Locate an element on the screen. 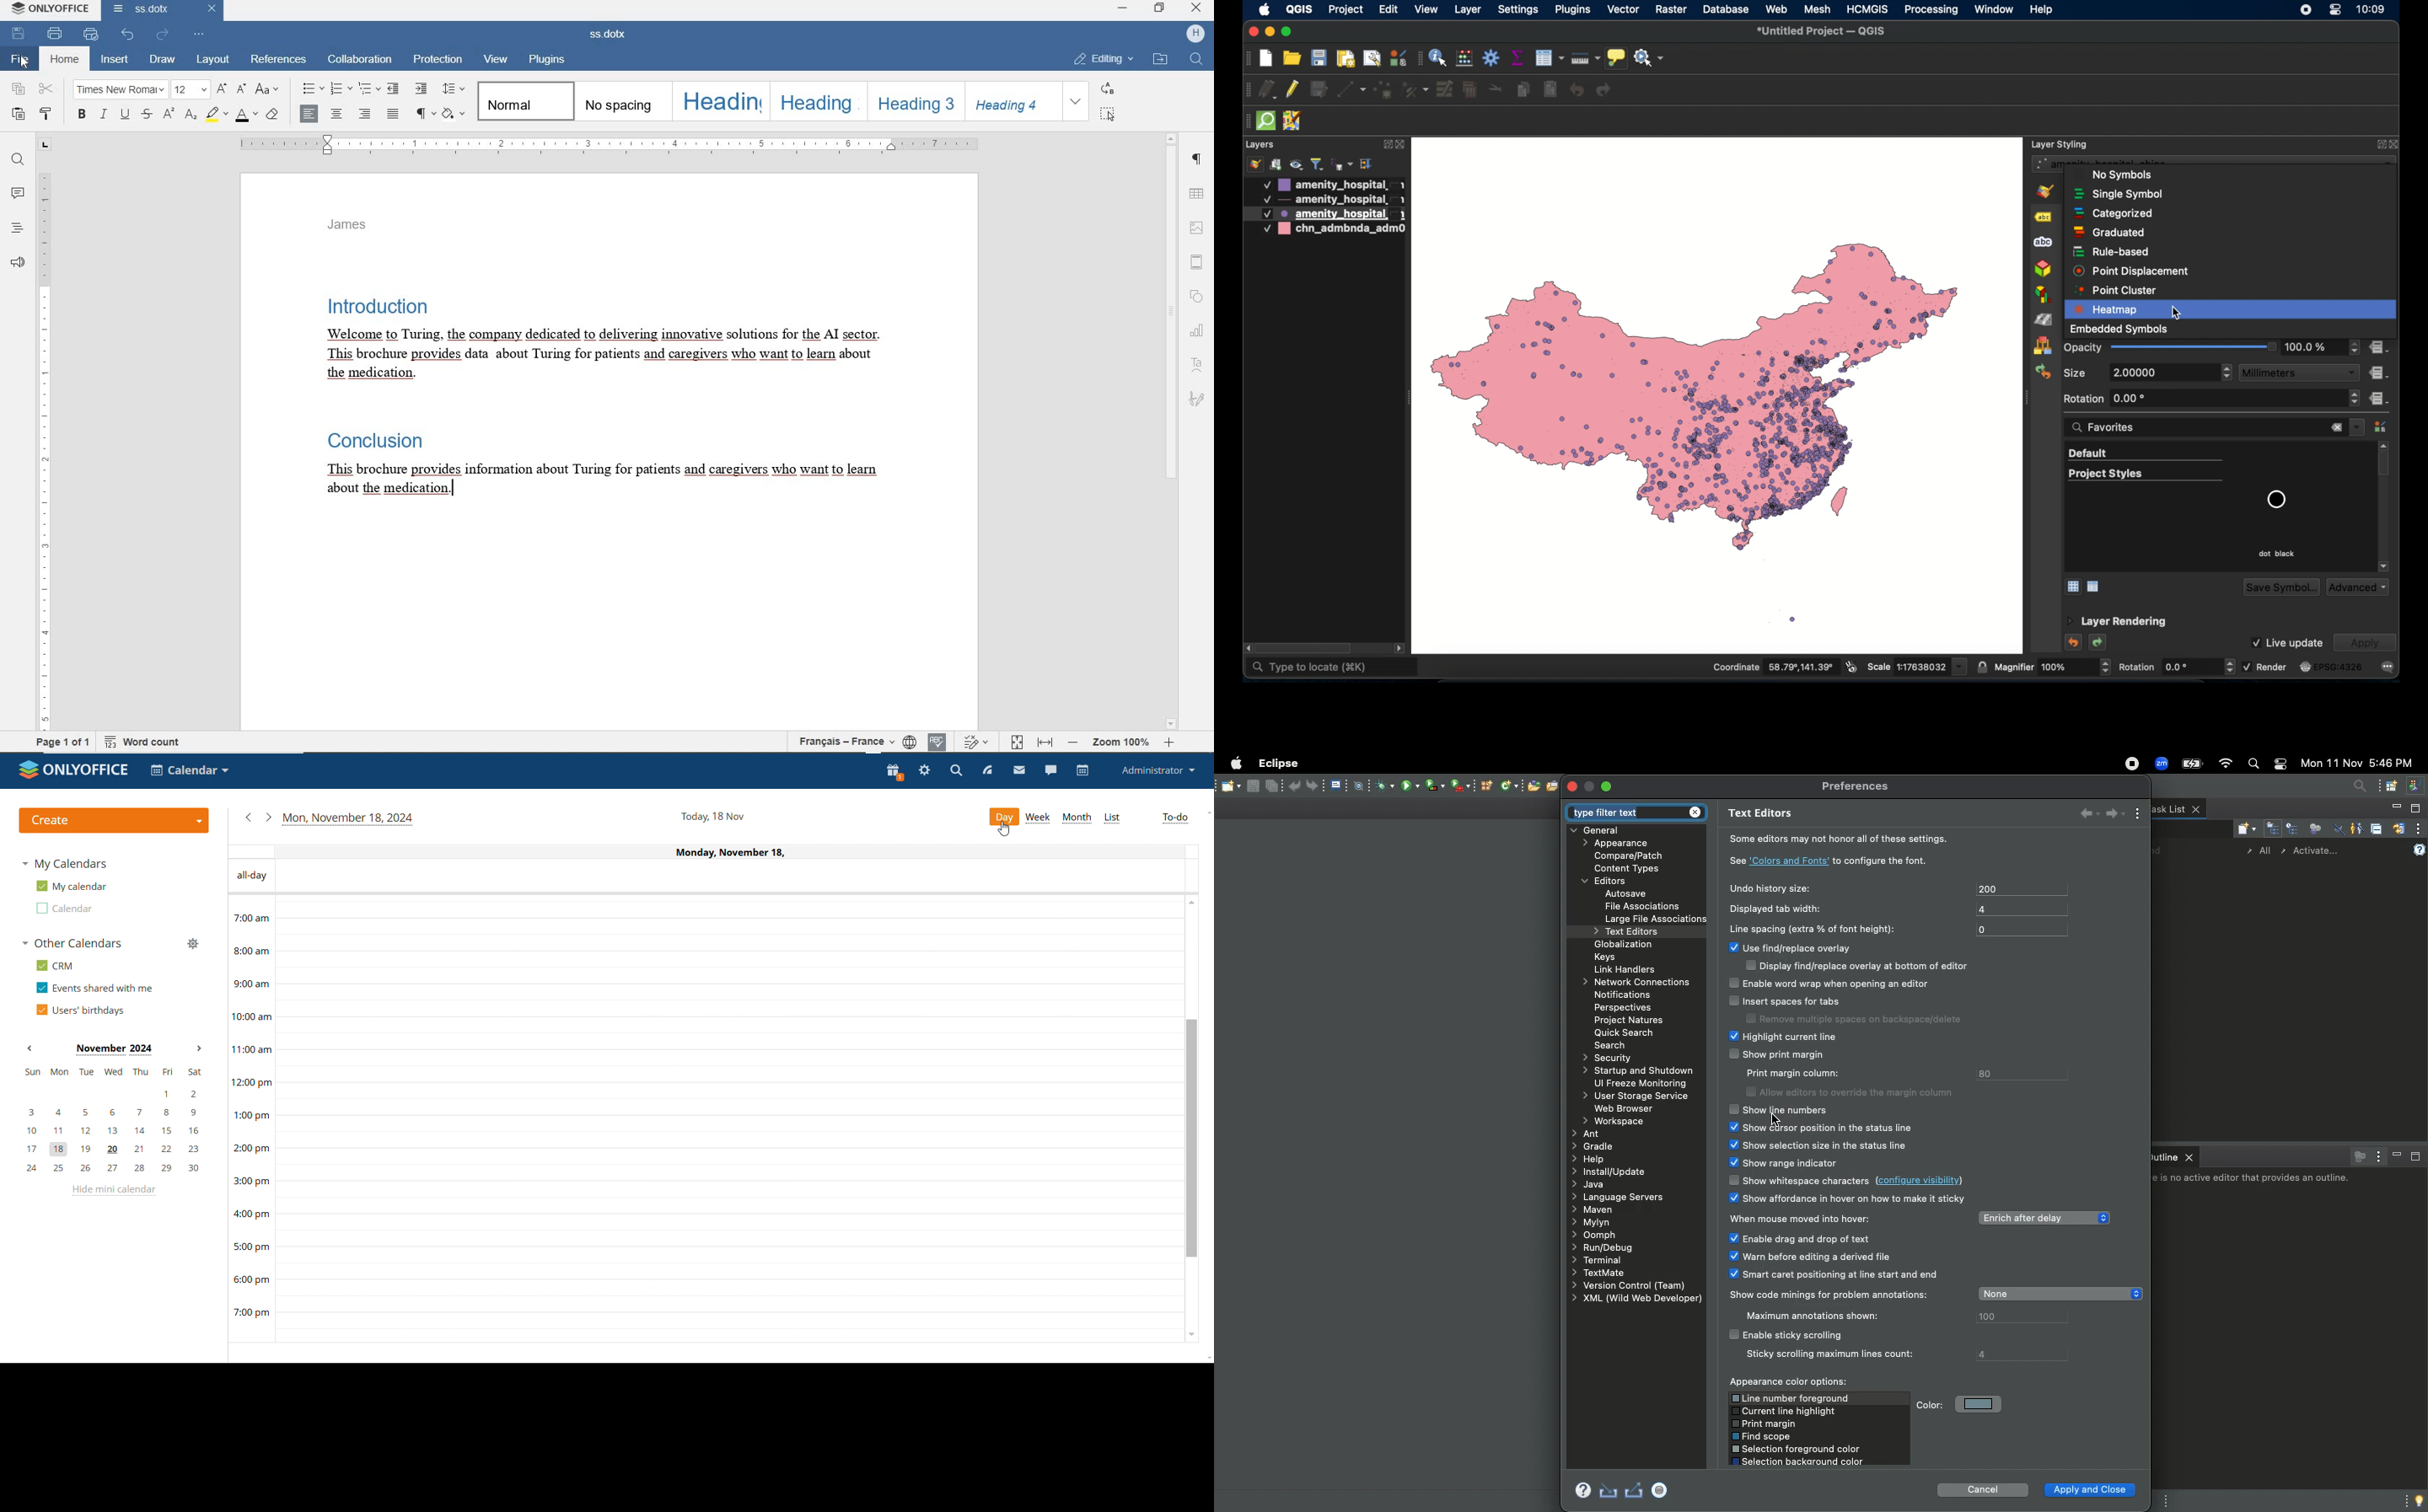 This screenshot has height=1512, width=2436. BOLD is located at coordinates (79, 116).